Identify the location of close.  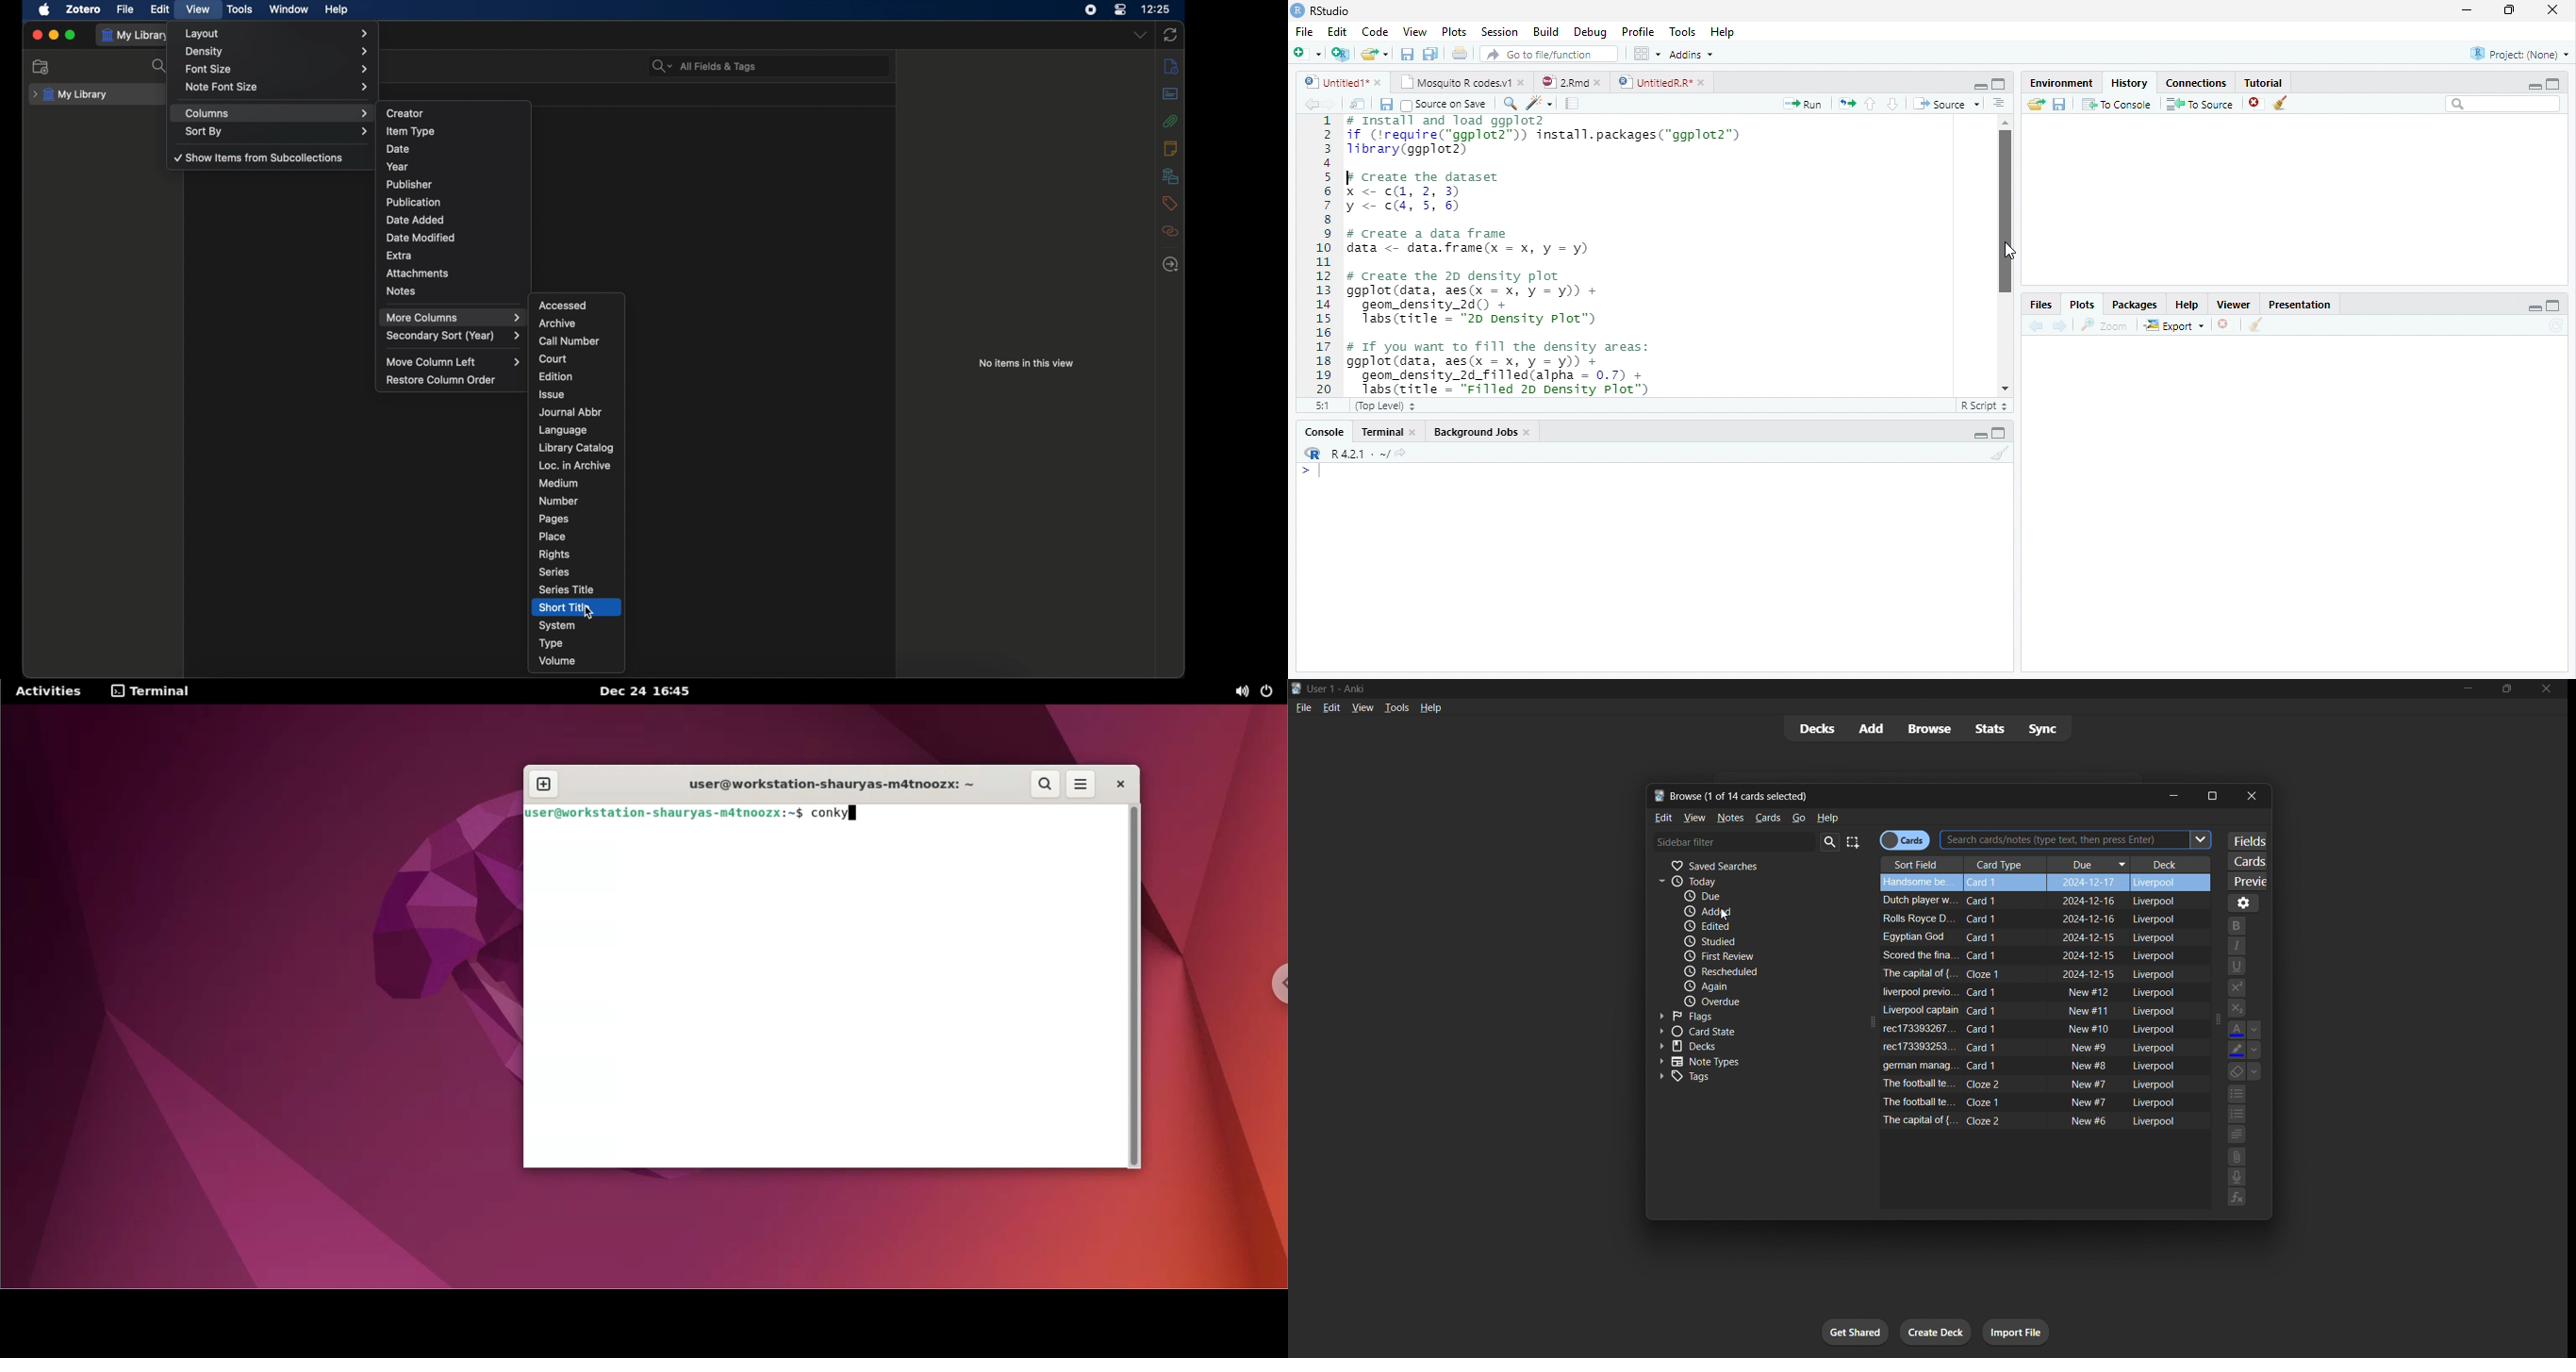
(2255, 104).